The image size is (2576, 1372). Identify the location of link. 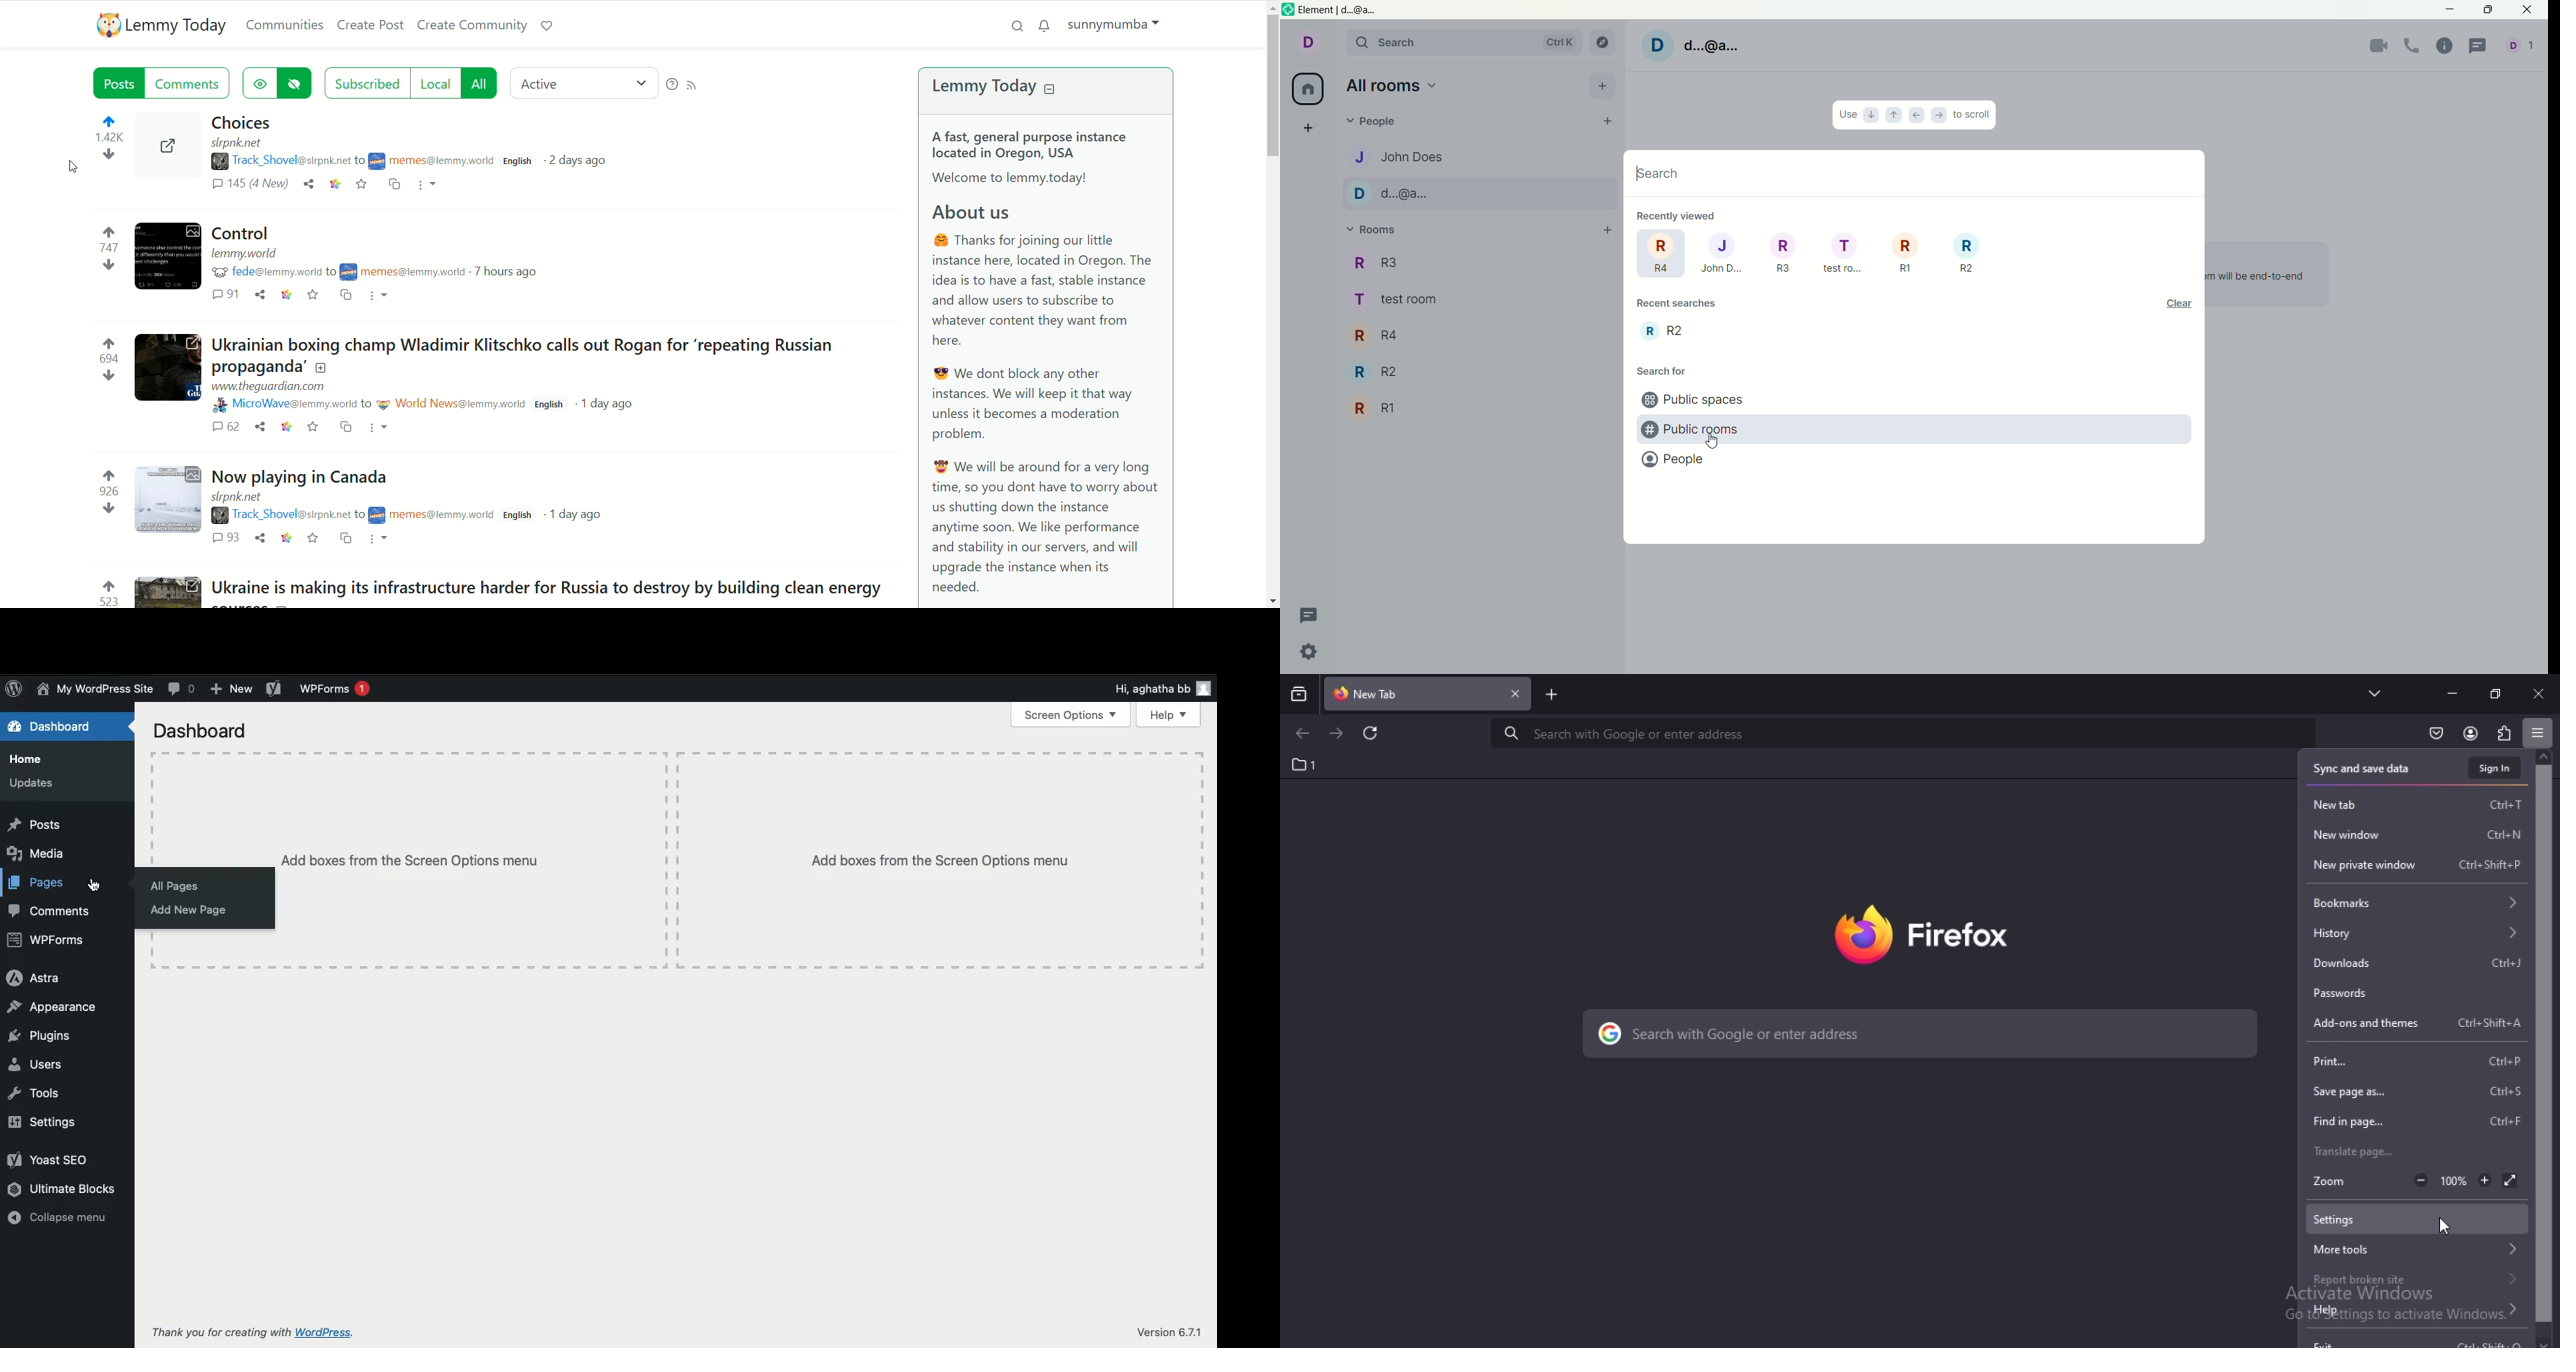
(289, 427).